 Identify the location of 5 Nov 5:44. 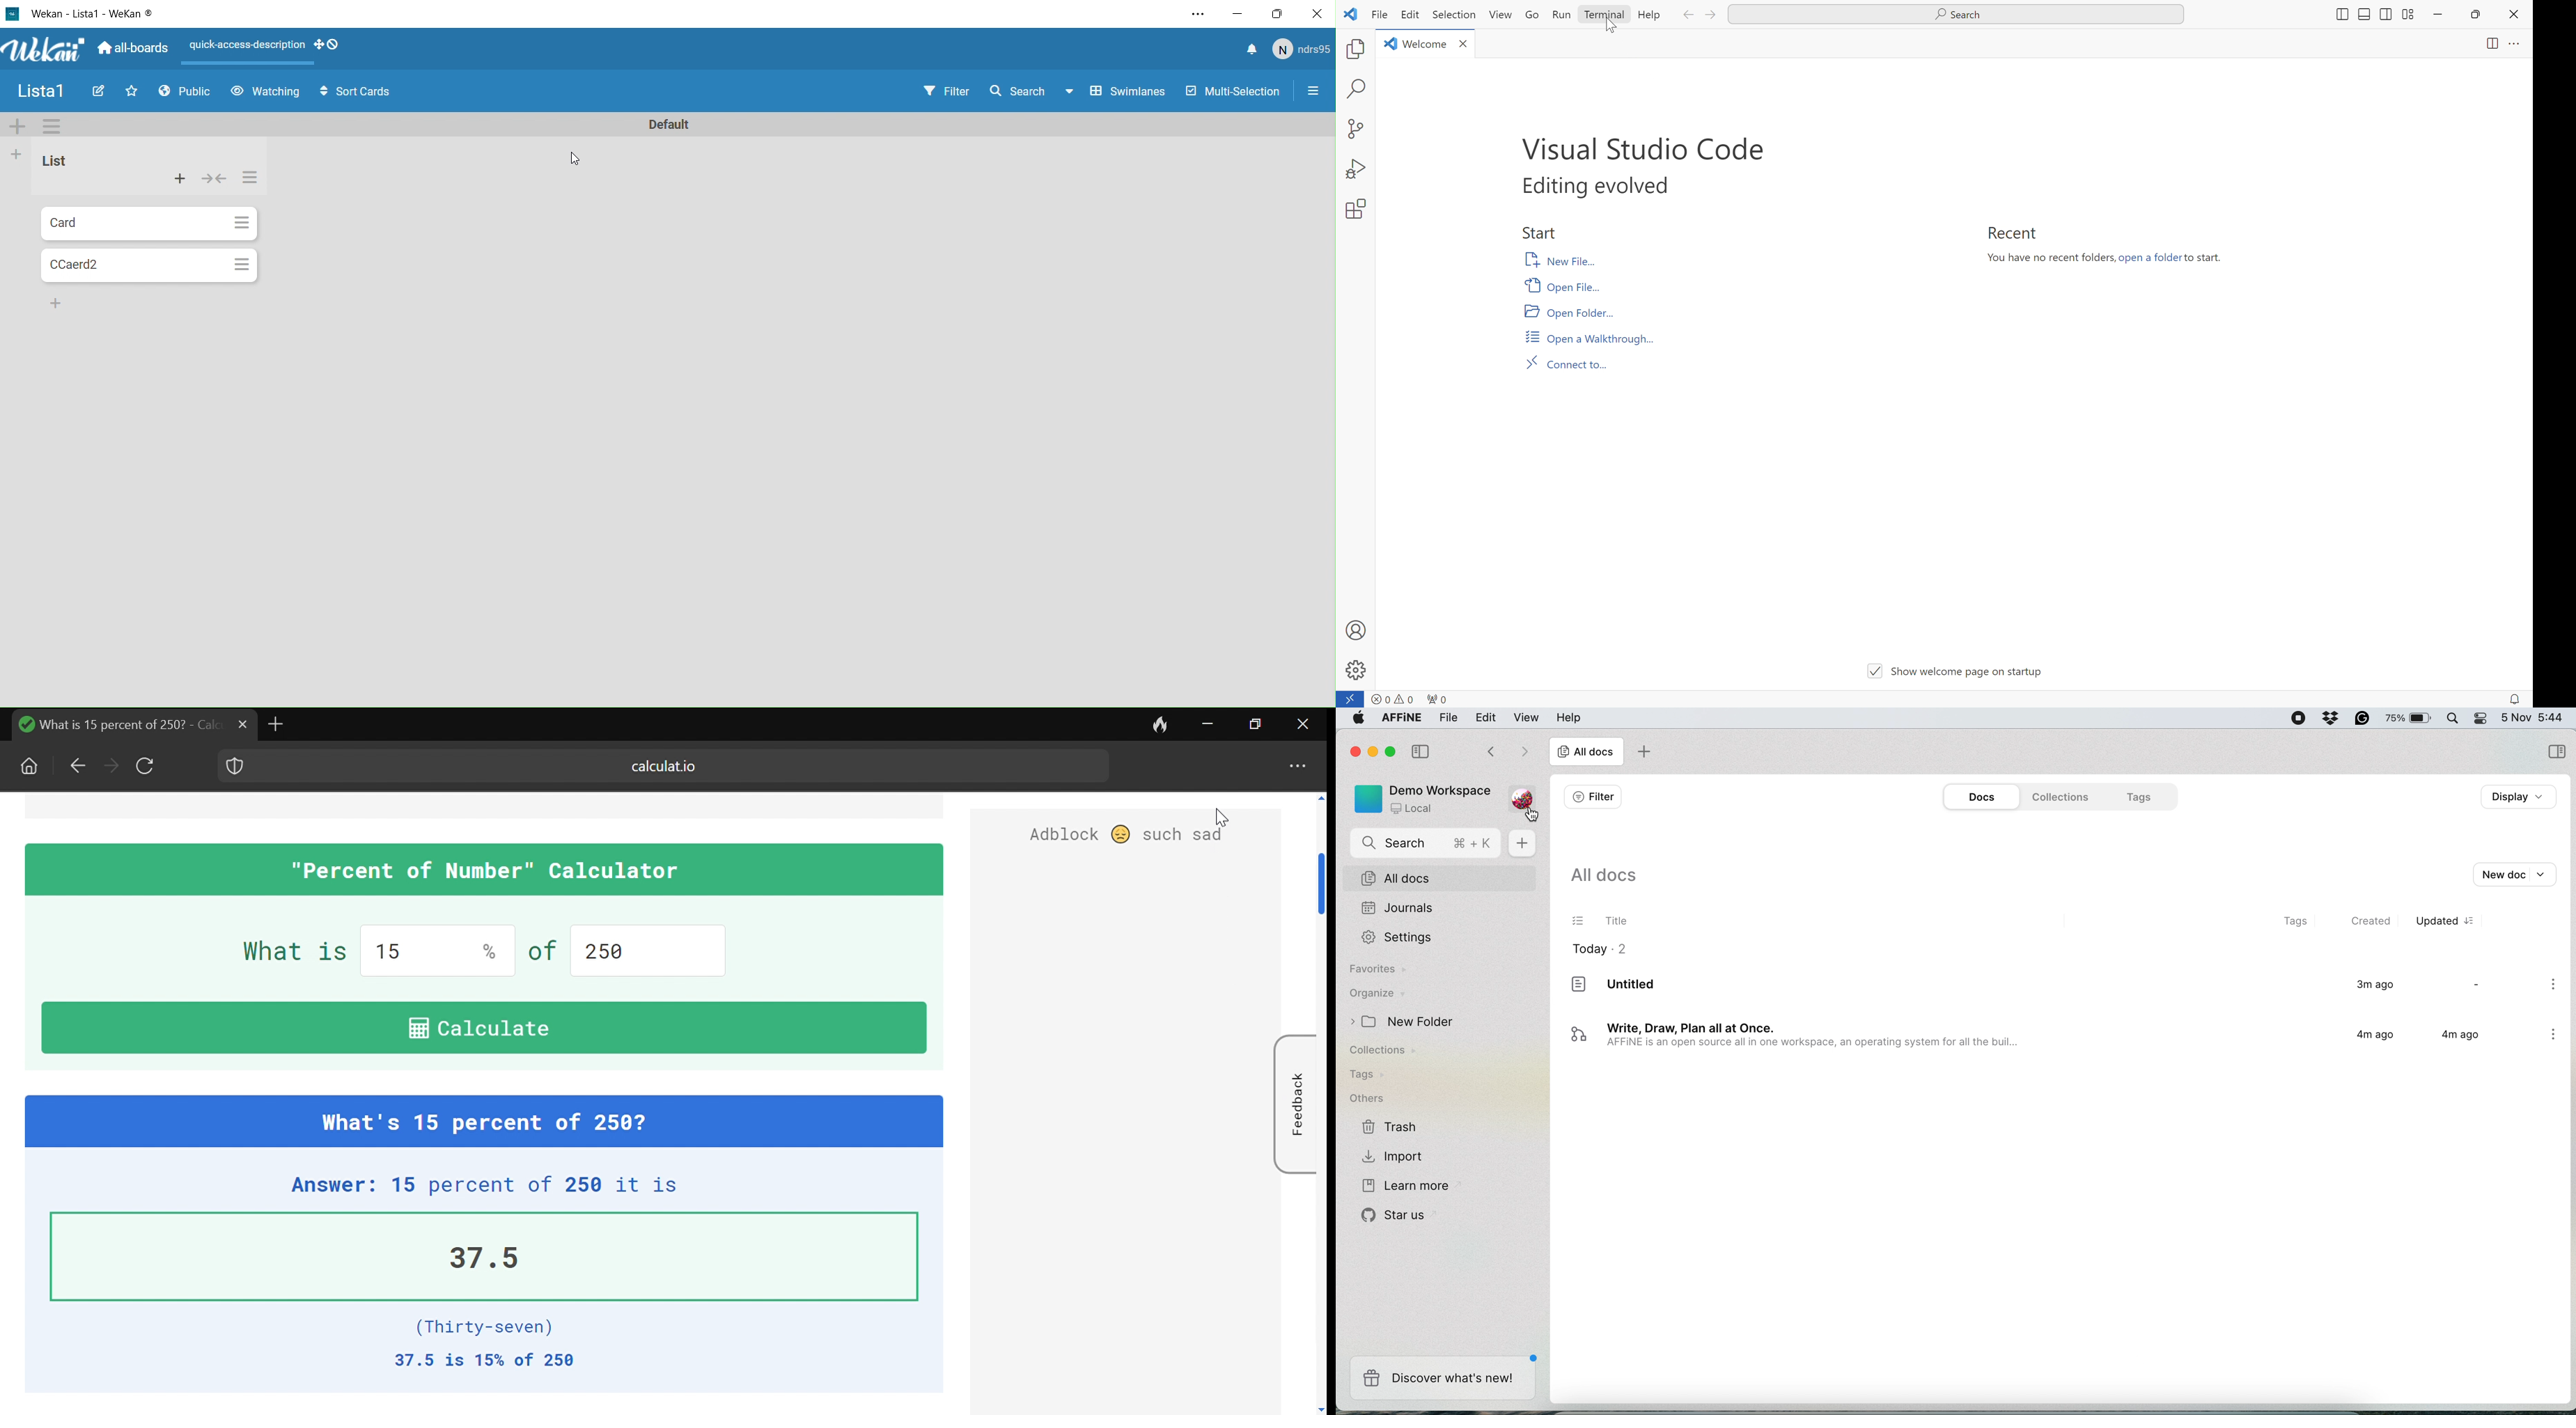
(2532, 716).